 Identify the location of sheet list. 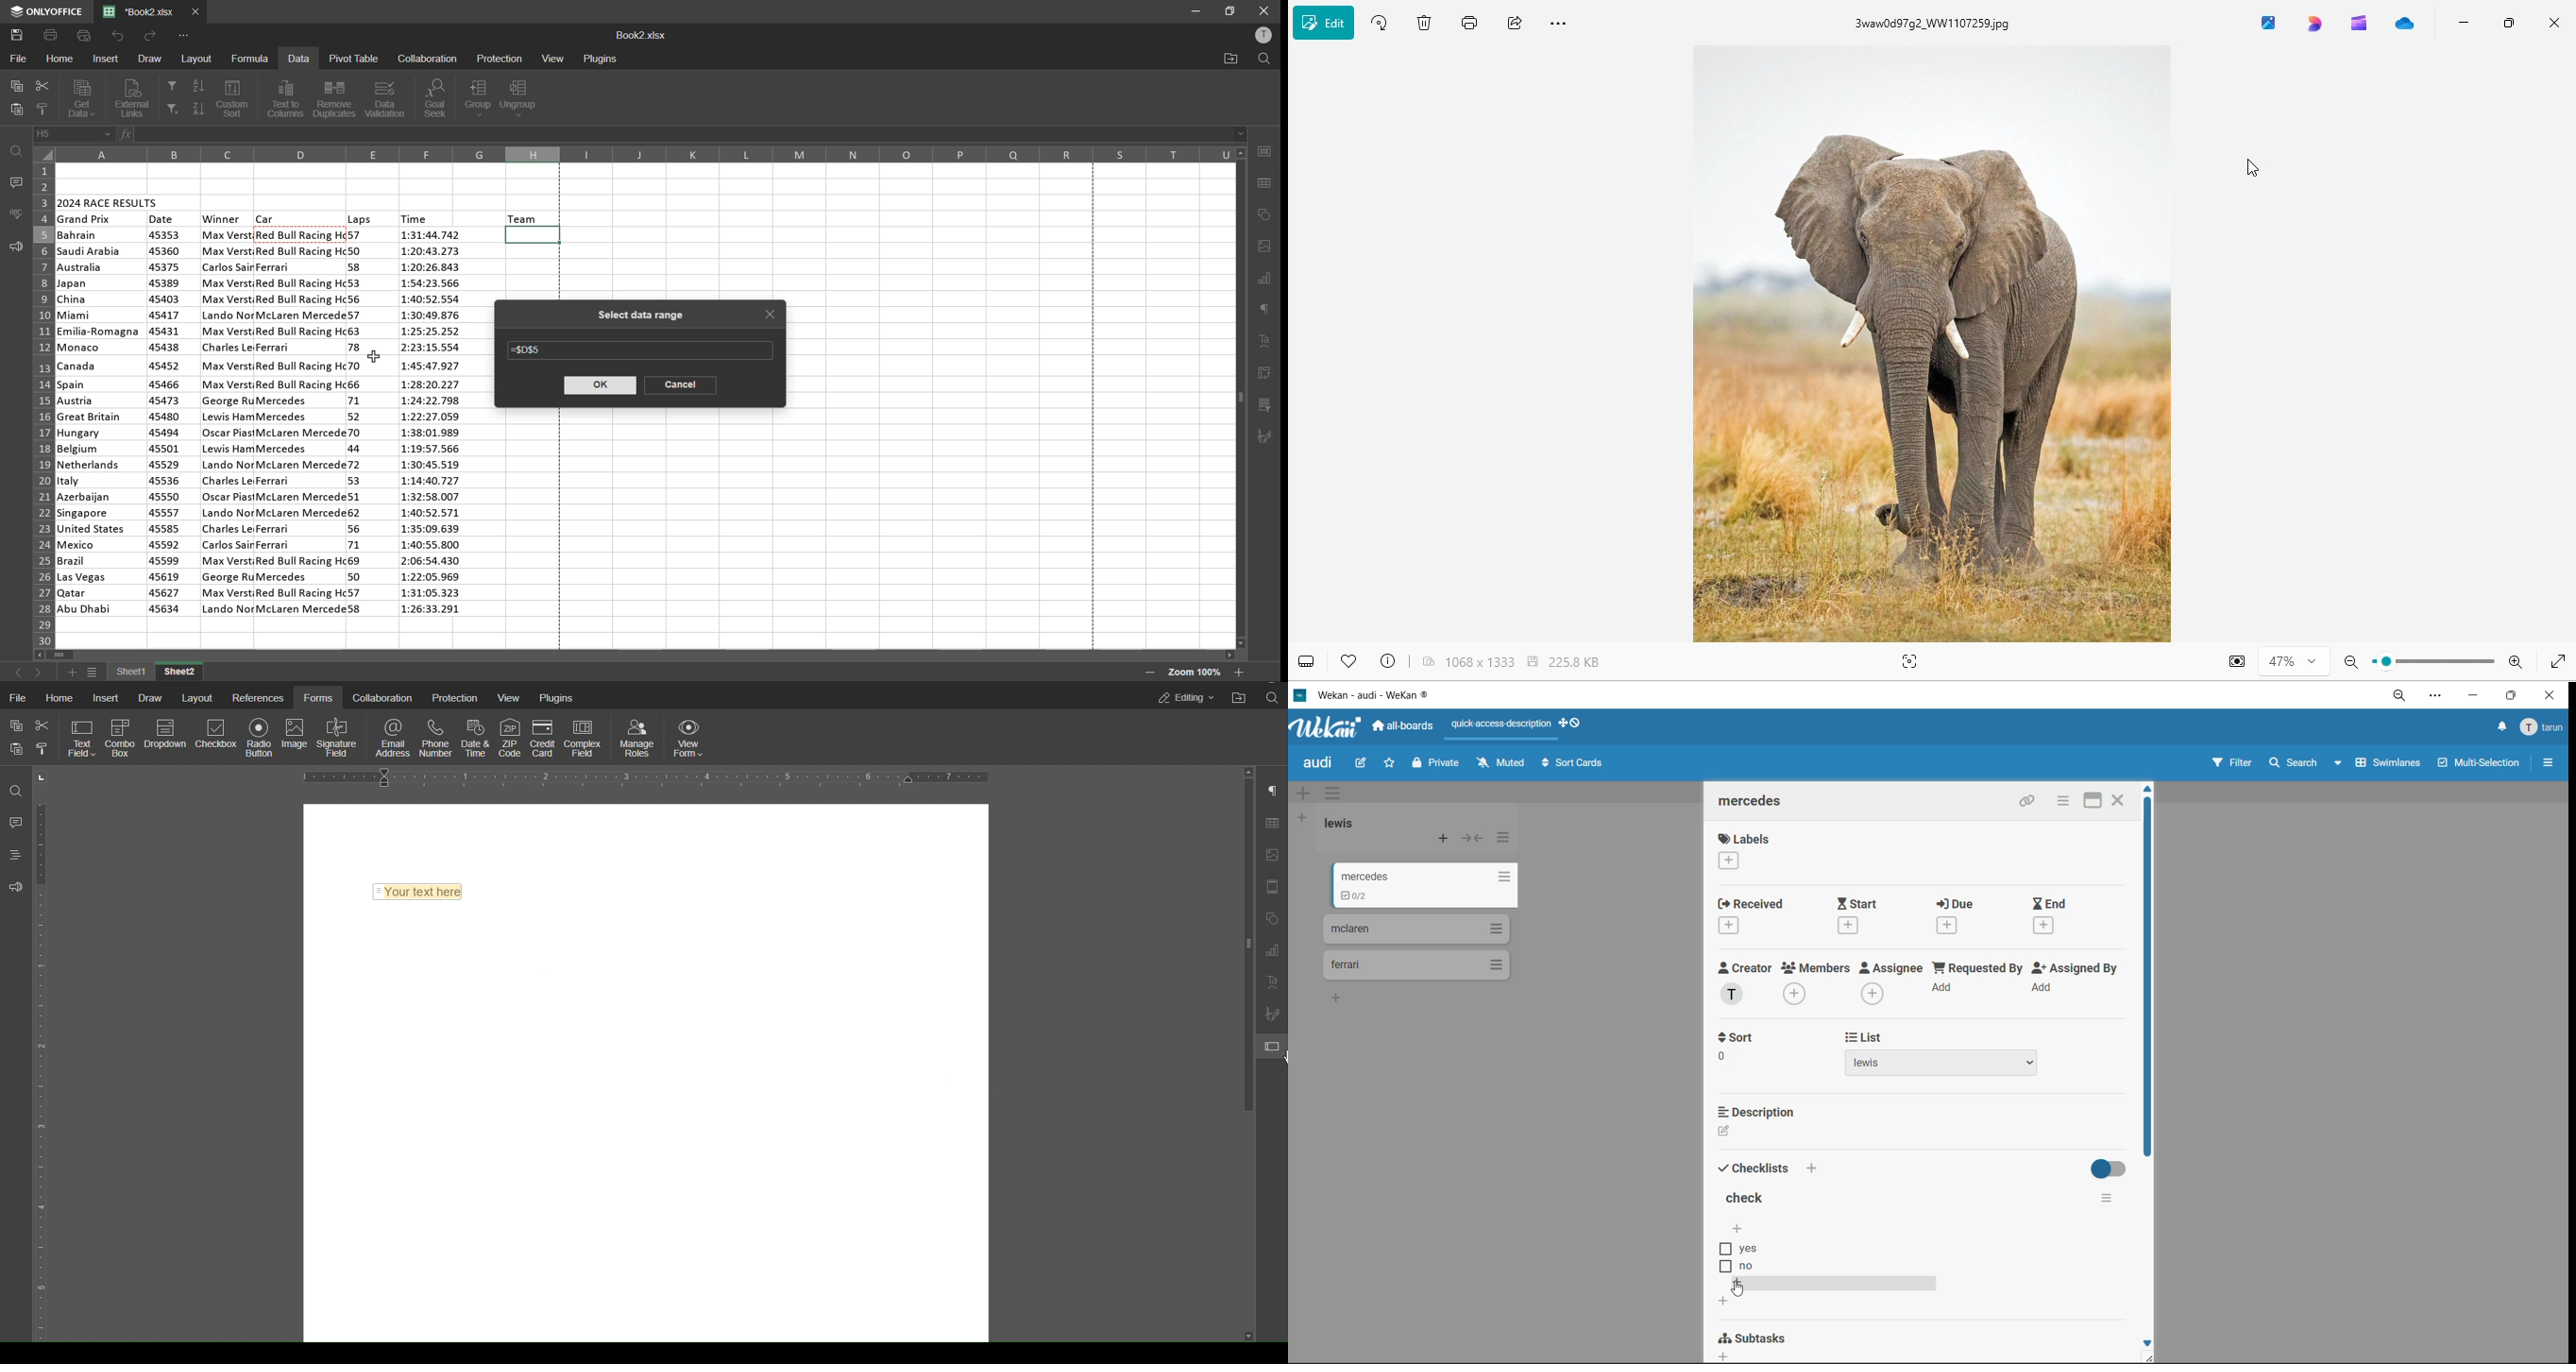
(95, 674).